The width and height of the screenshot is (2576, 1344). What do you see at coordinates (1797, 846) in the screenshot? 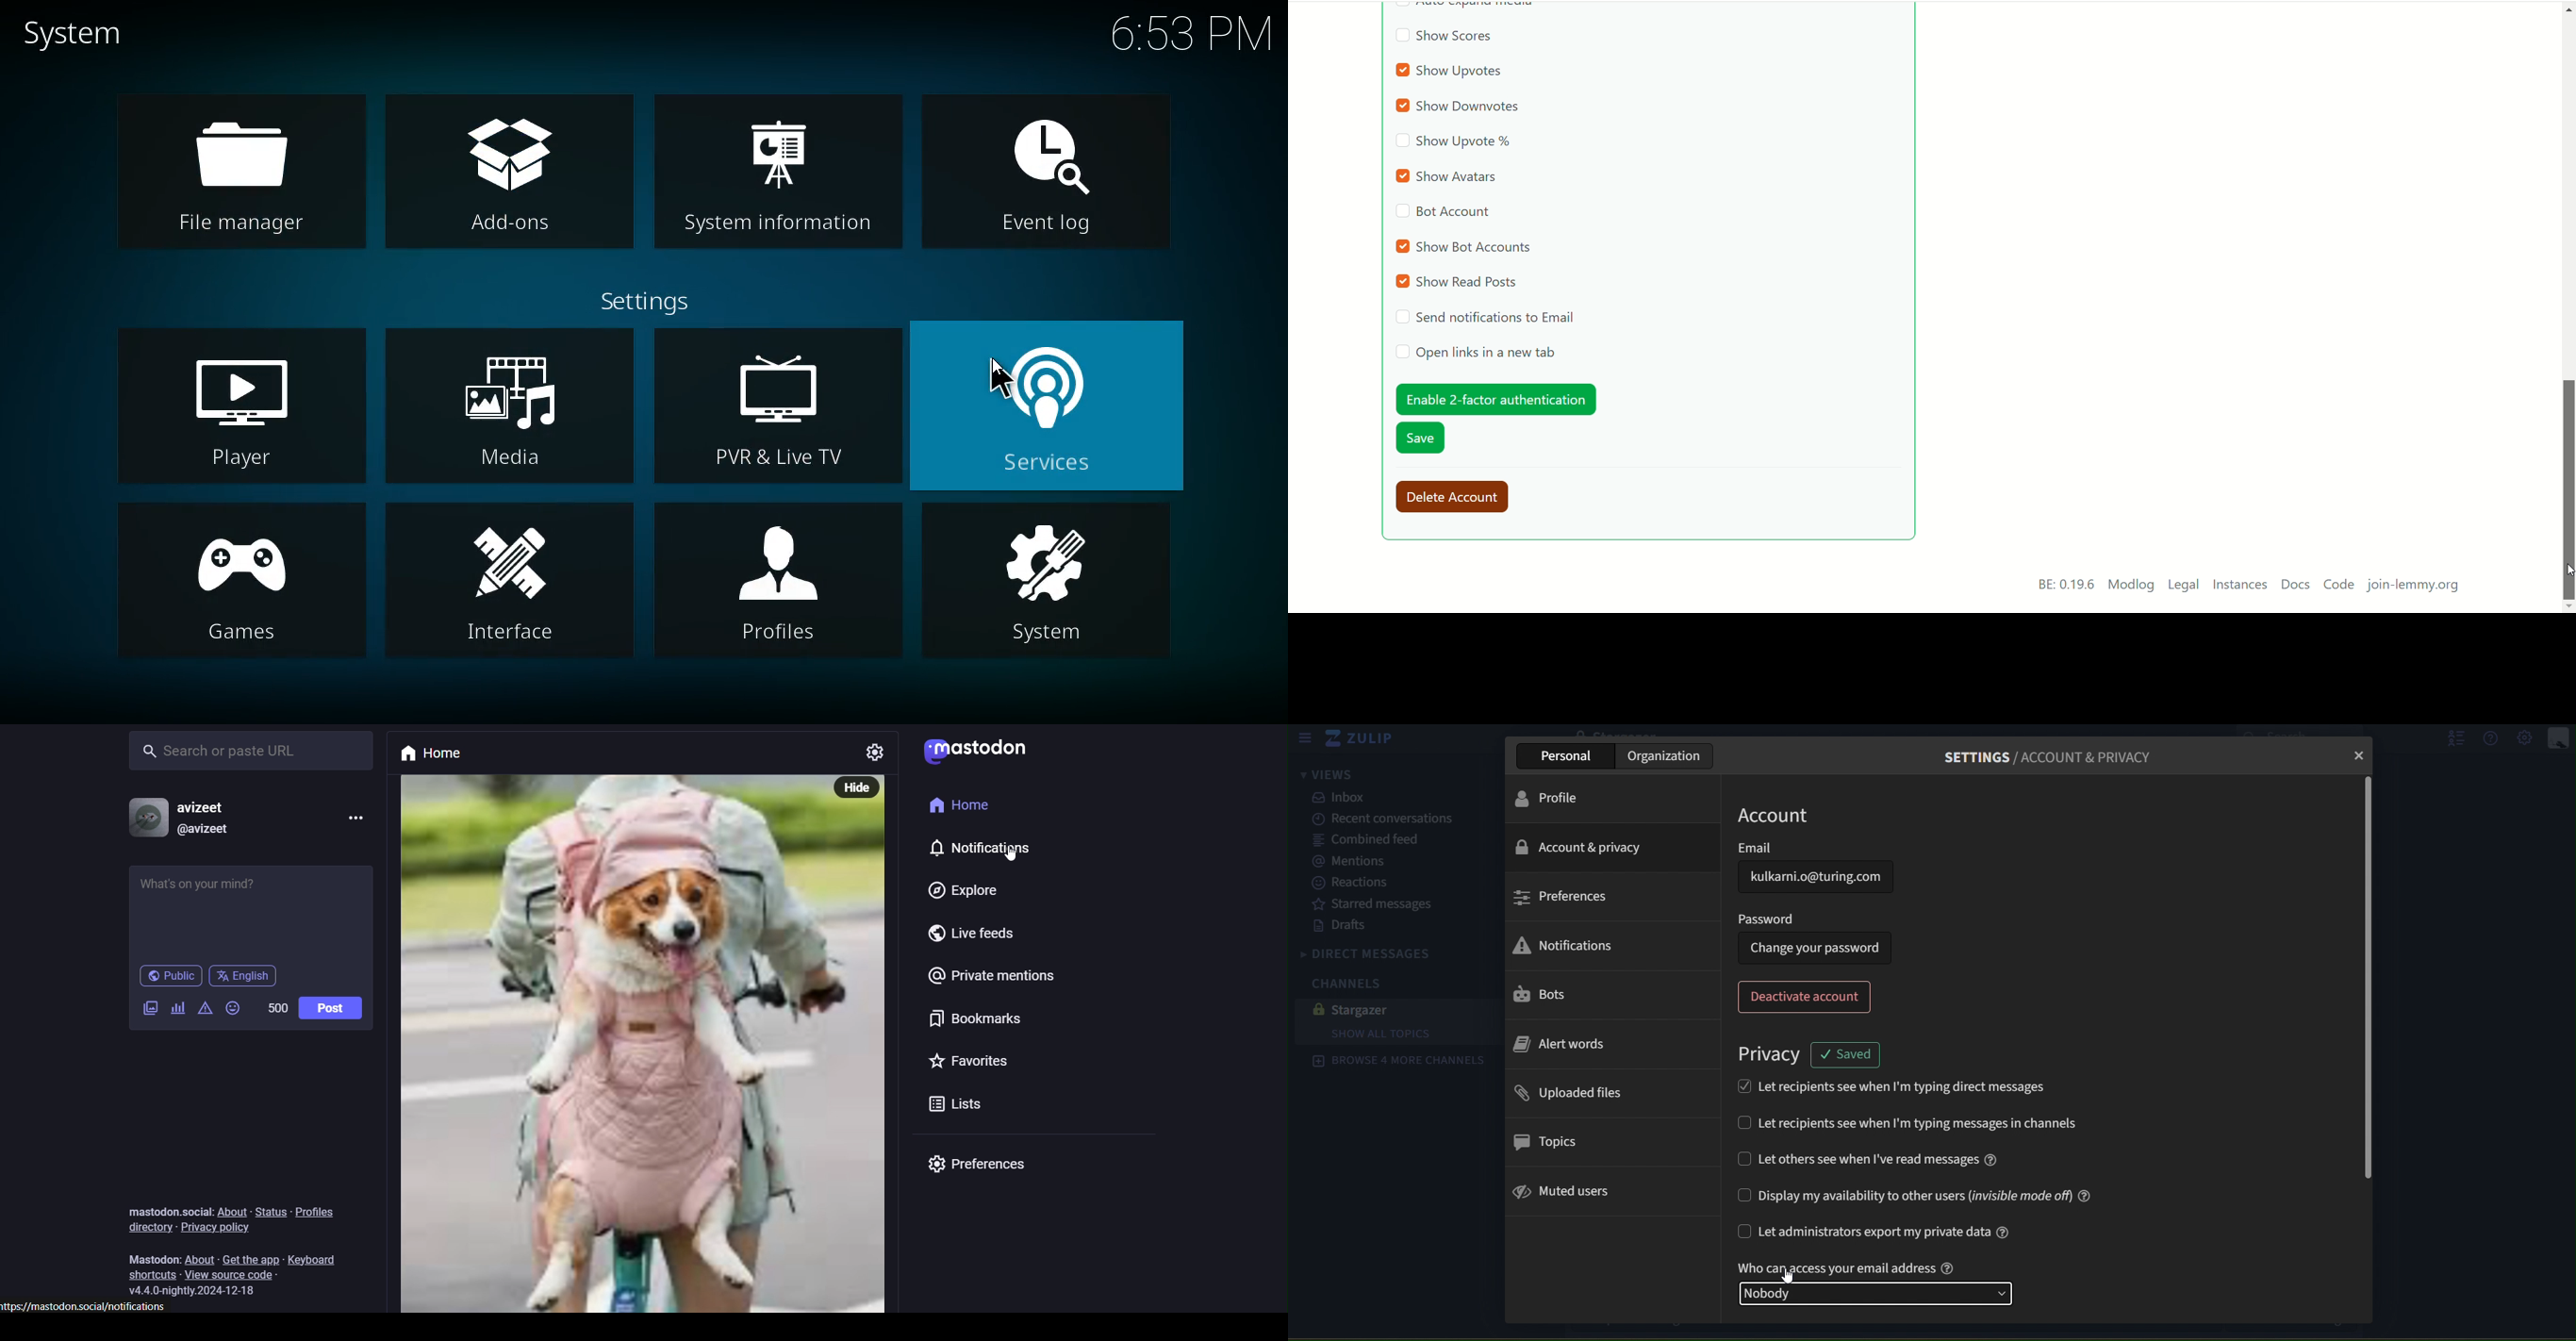
I see `email` at bounding box center [1797, 846].